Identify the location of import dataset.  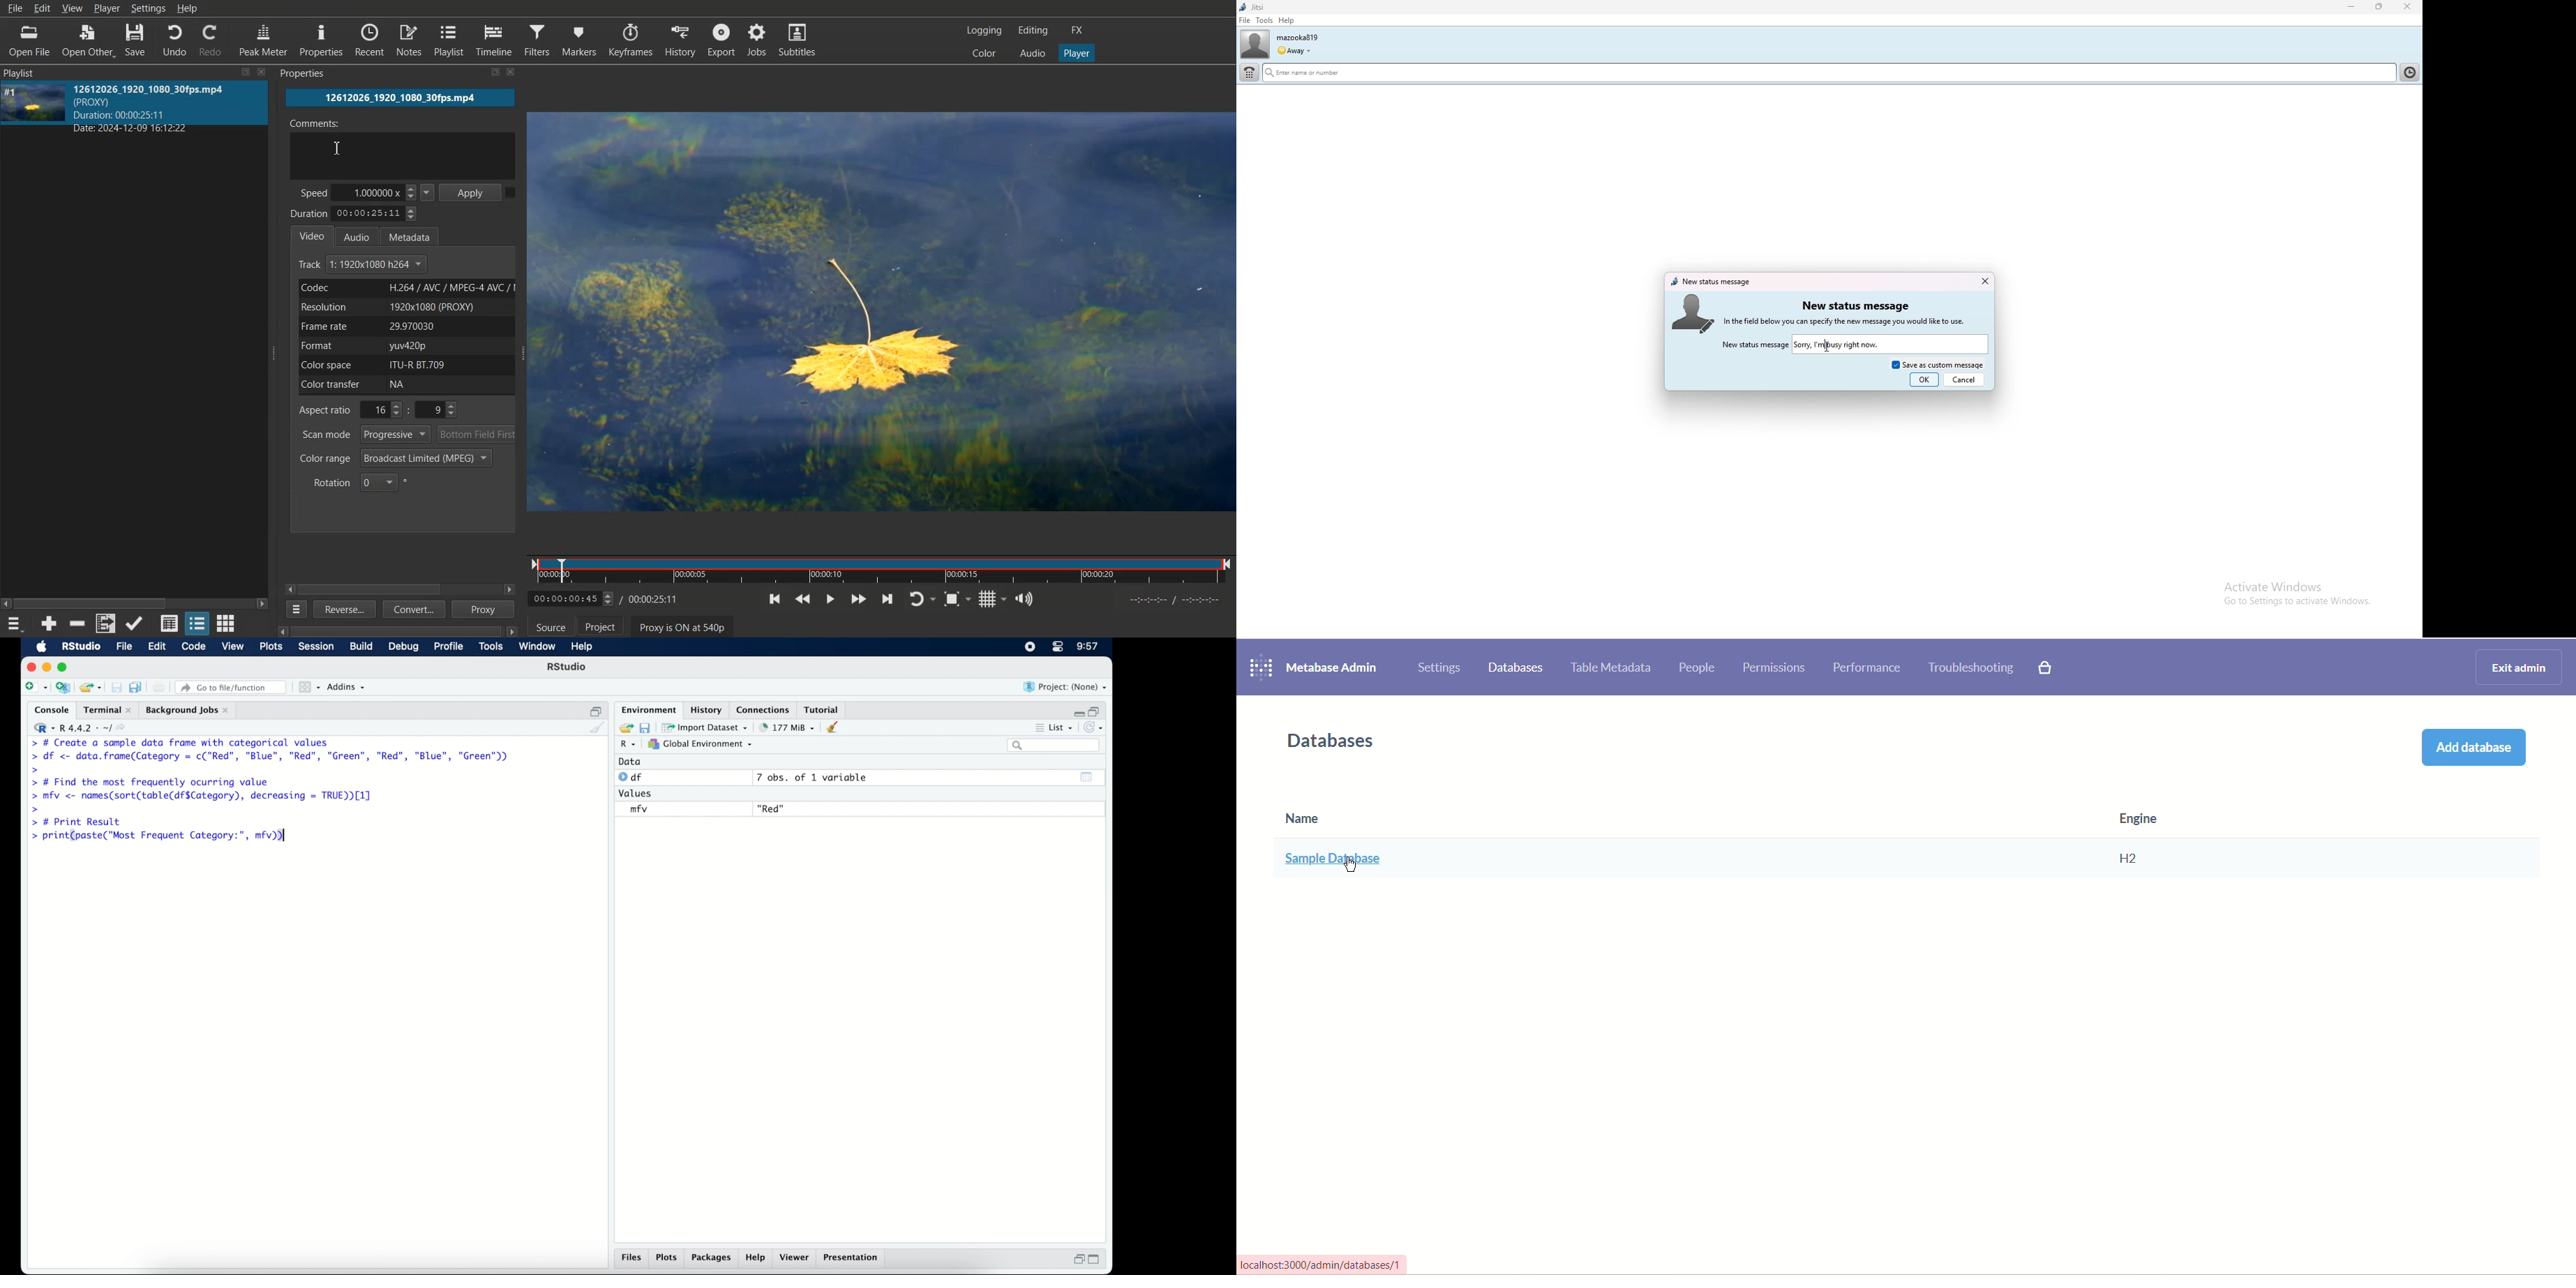
(706, 727).